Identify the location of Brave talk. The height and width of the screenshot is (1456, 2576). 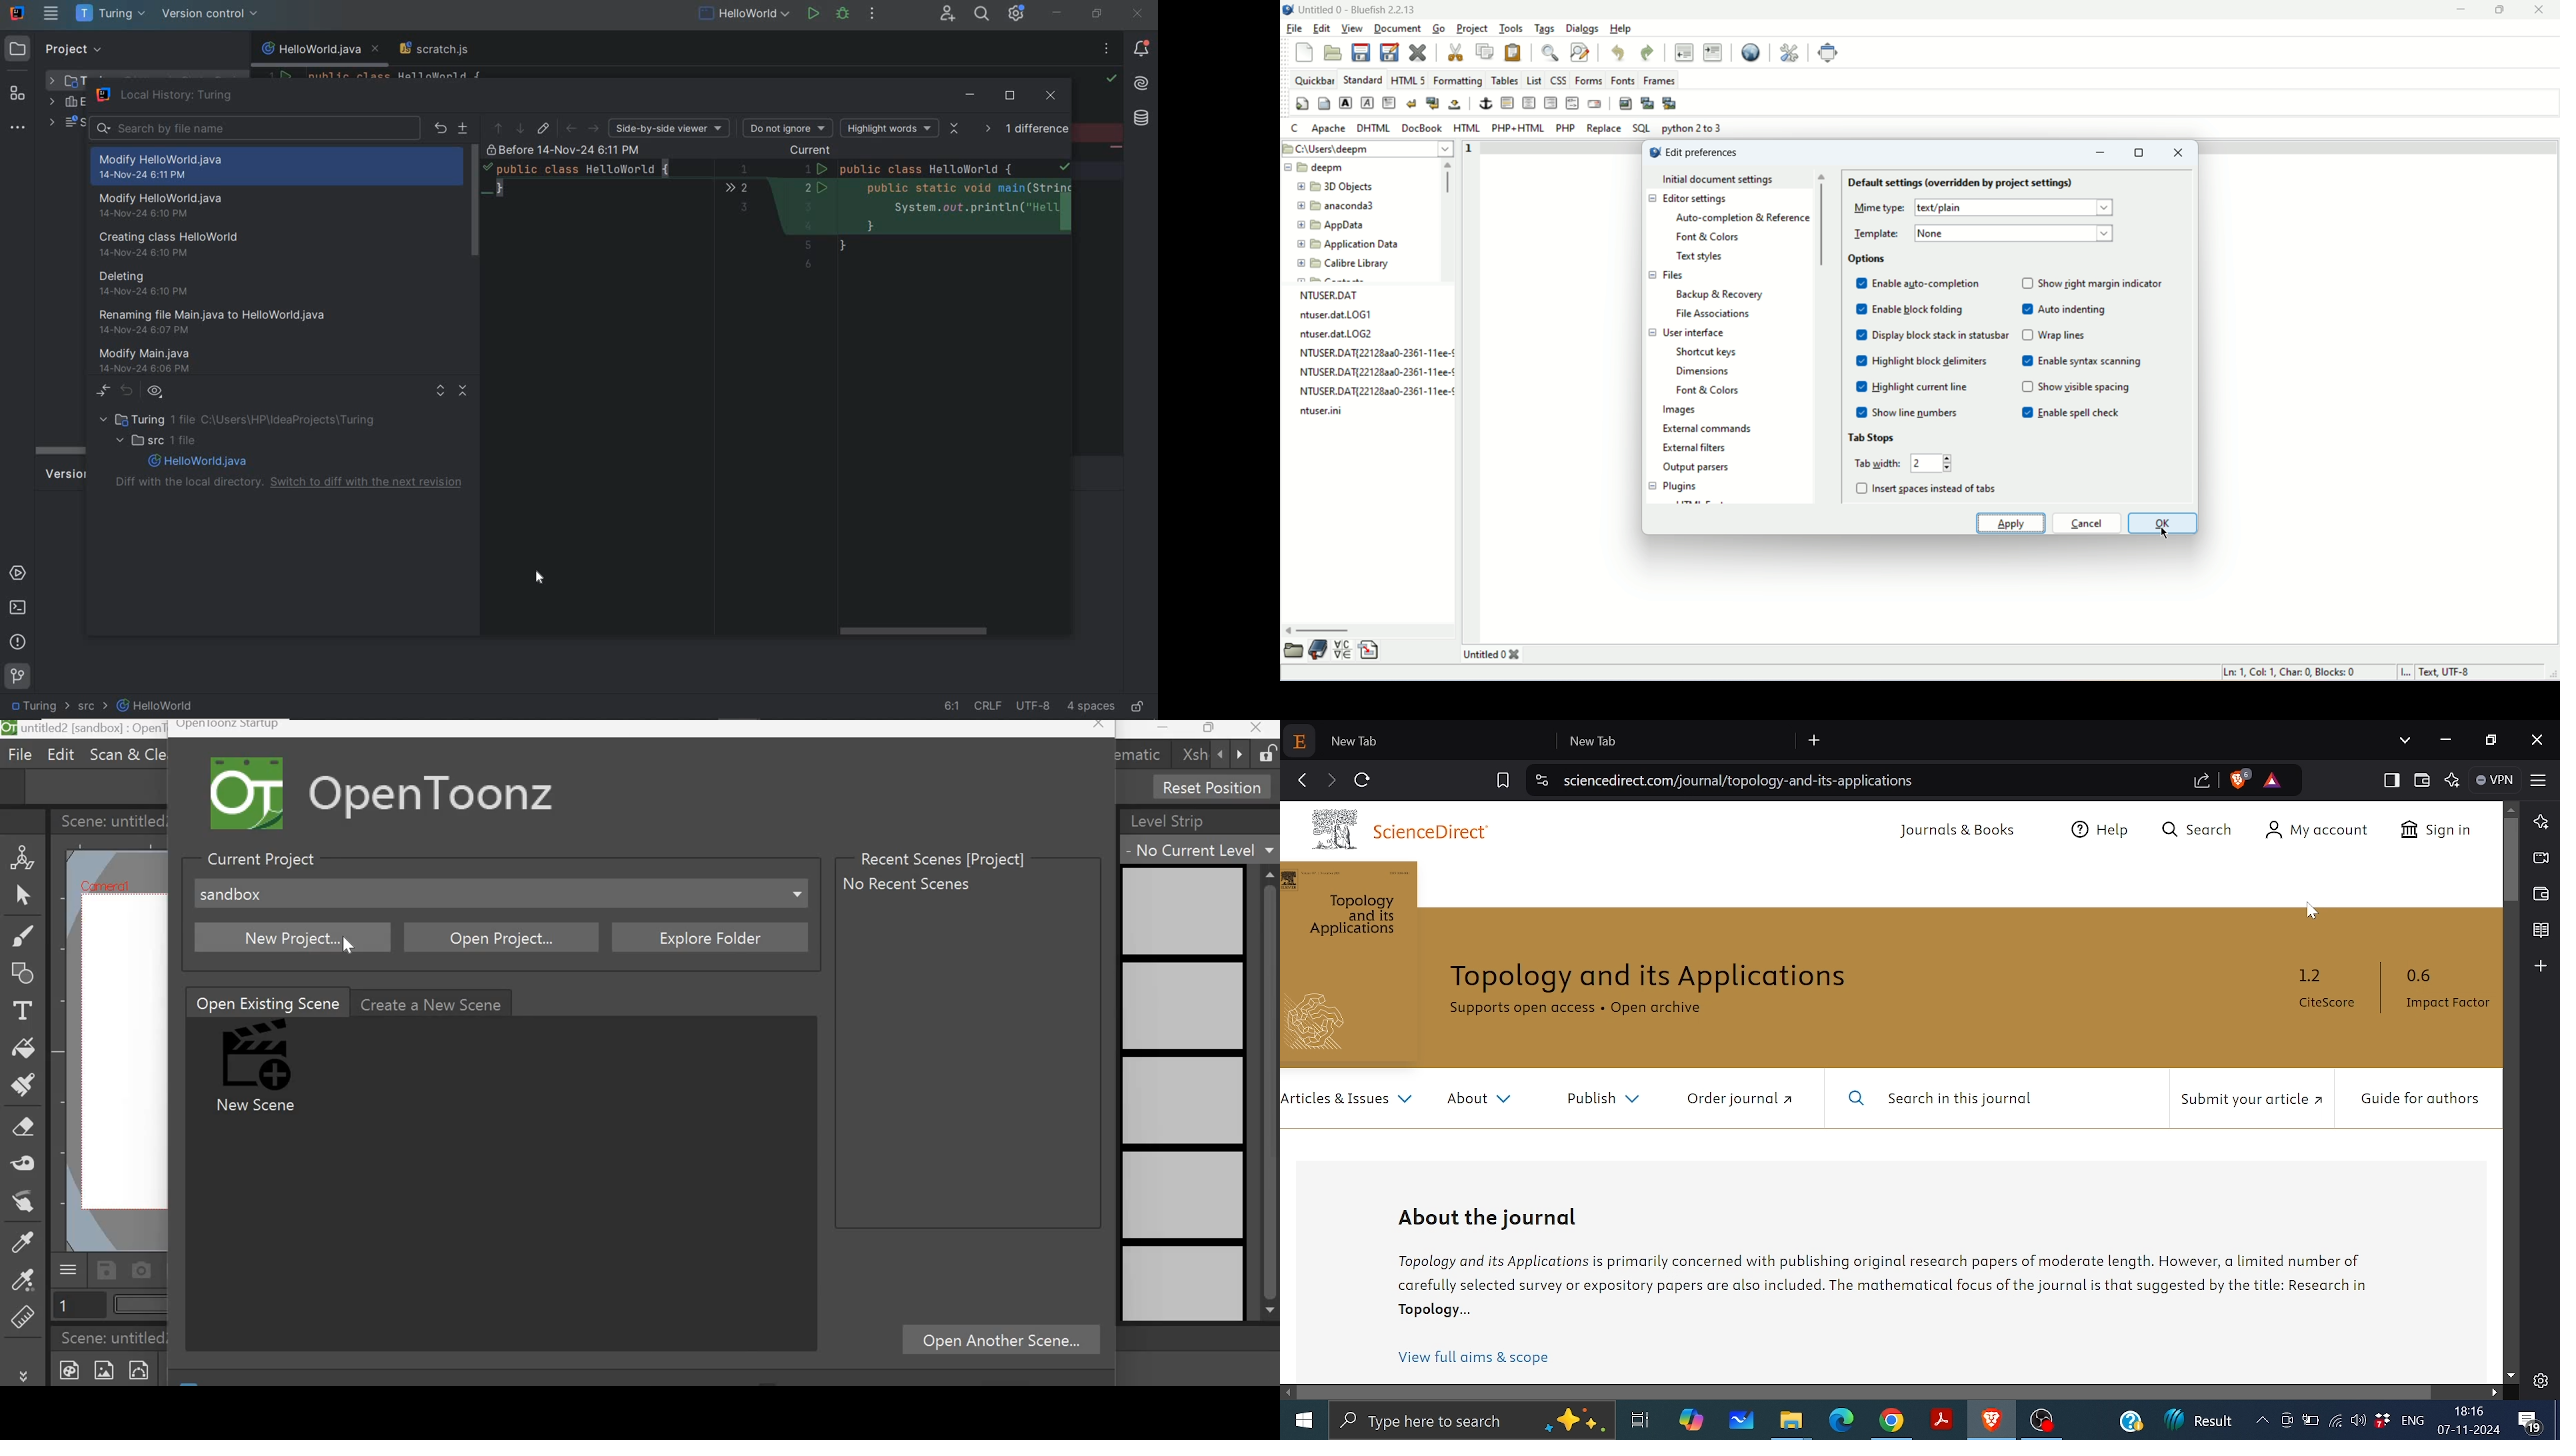
(2539, 857).